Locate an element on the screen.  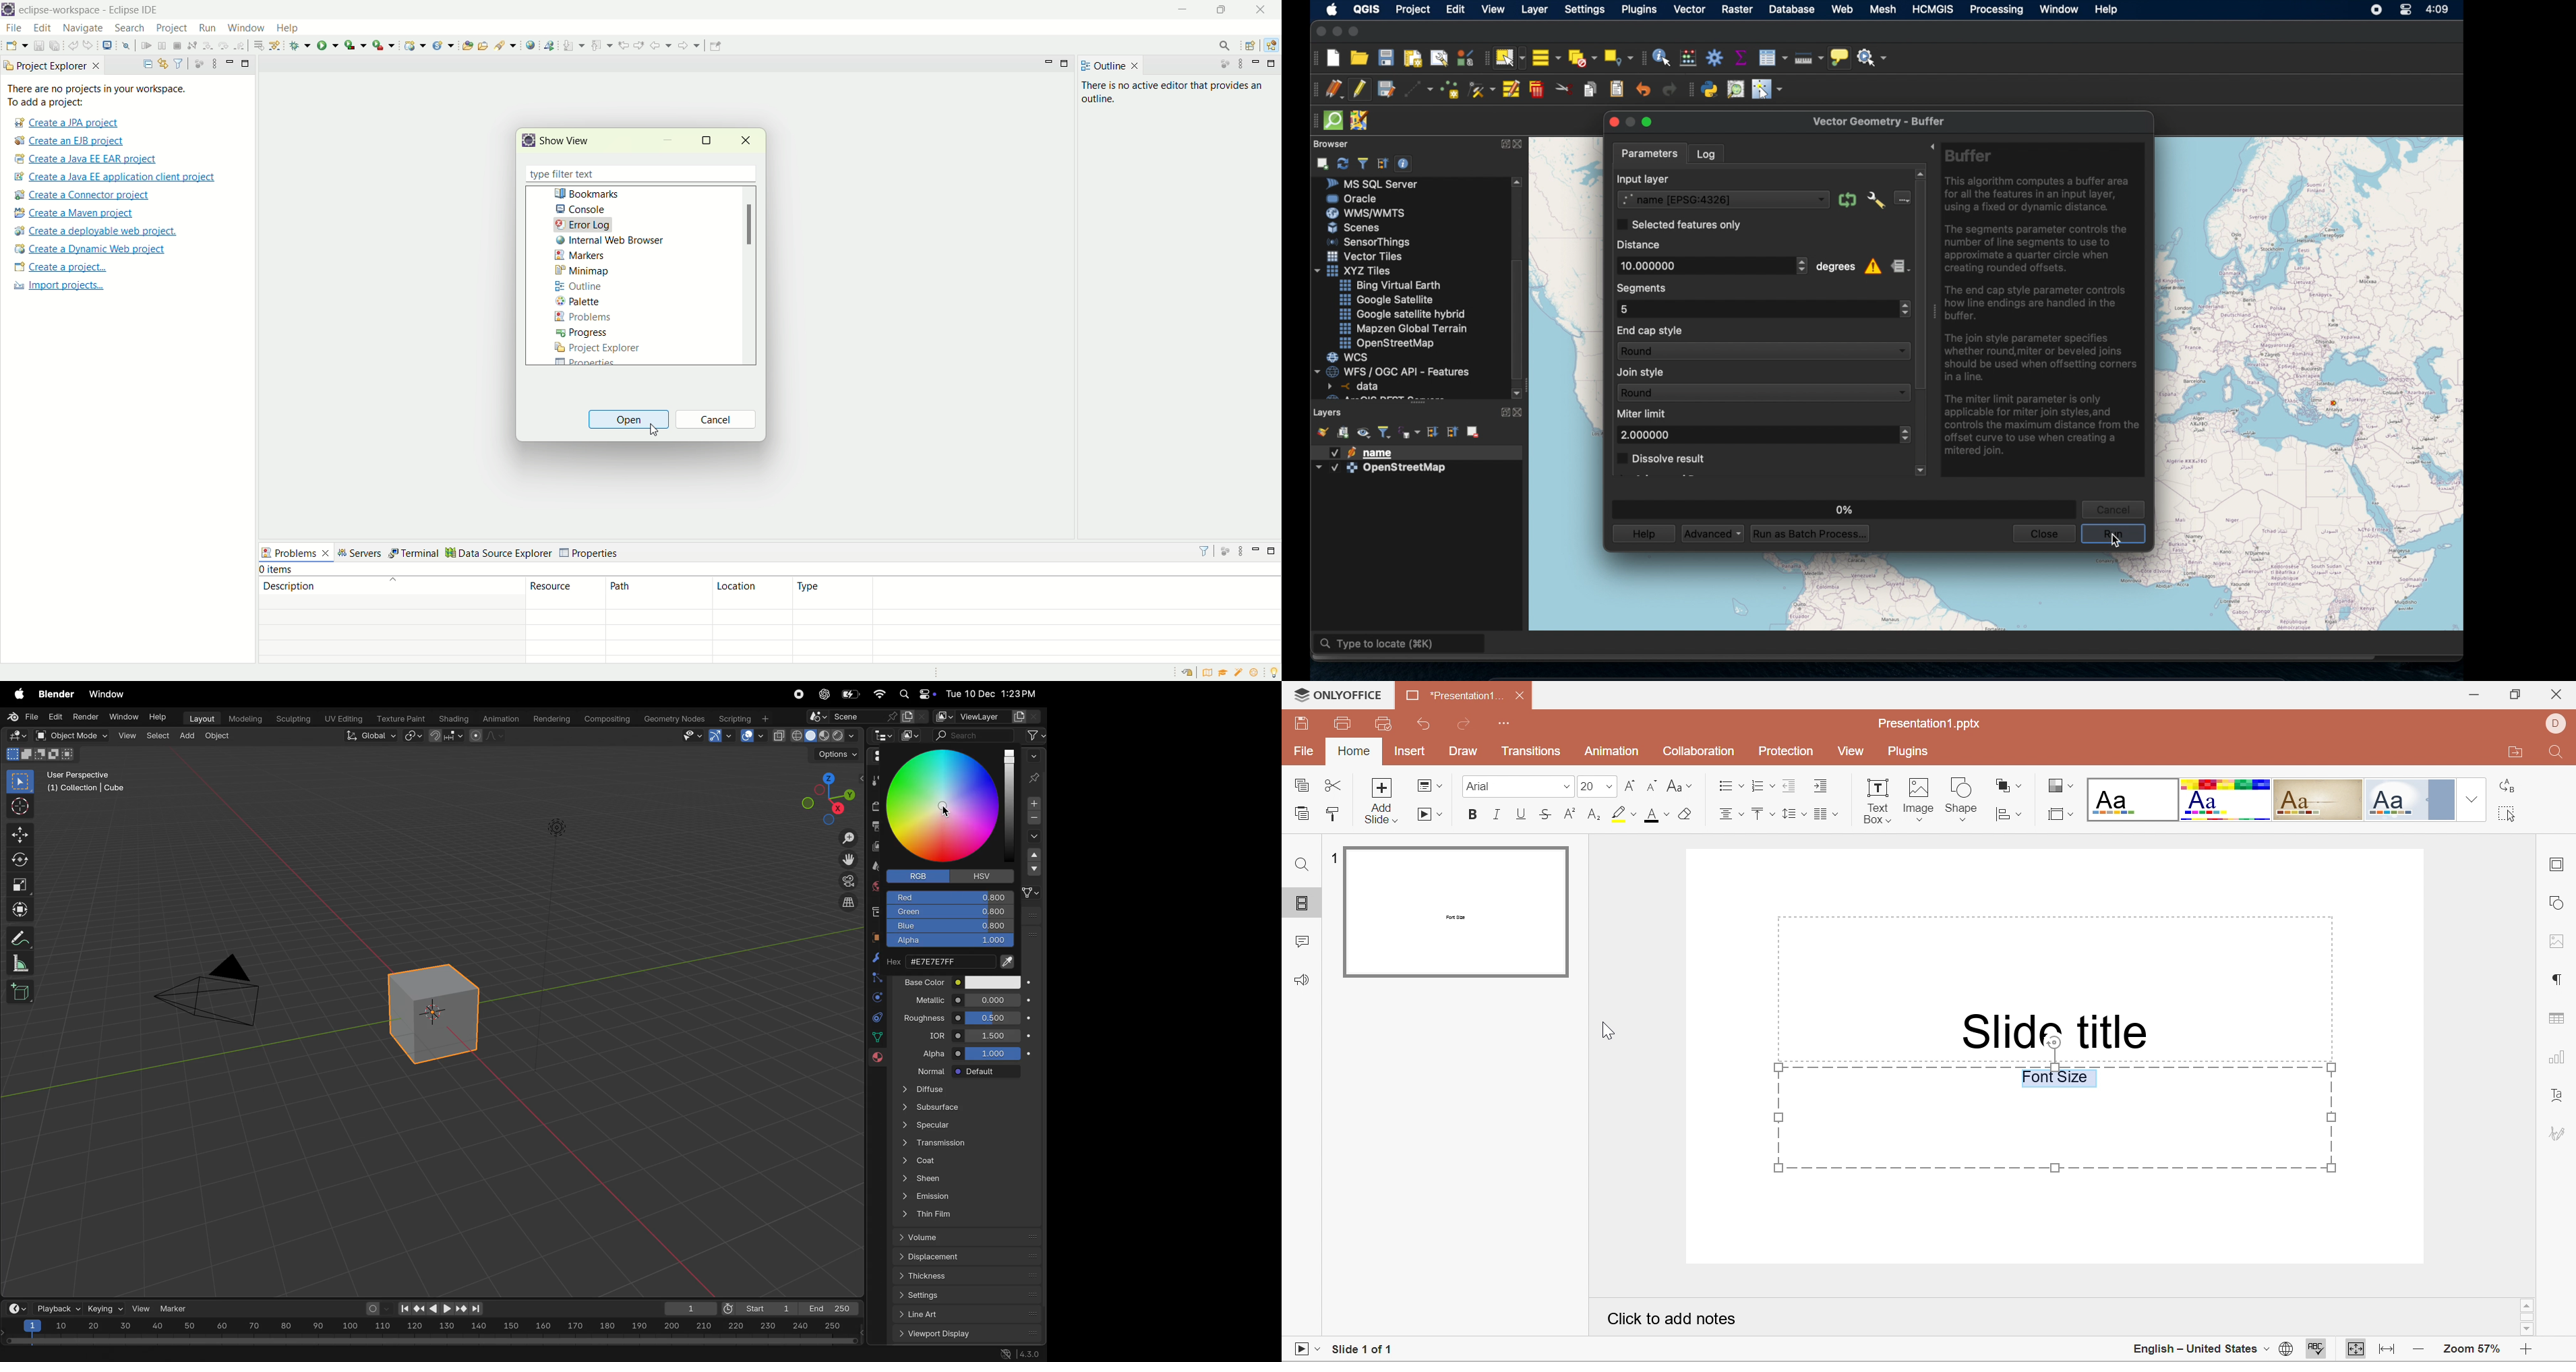
Tue 12 dec 1.23 pm is located at coordinates (990, 694).